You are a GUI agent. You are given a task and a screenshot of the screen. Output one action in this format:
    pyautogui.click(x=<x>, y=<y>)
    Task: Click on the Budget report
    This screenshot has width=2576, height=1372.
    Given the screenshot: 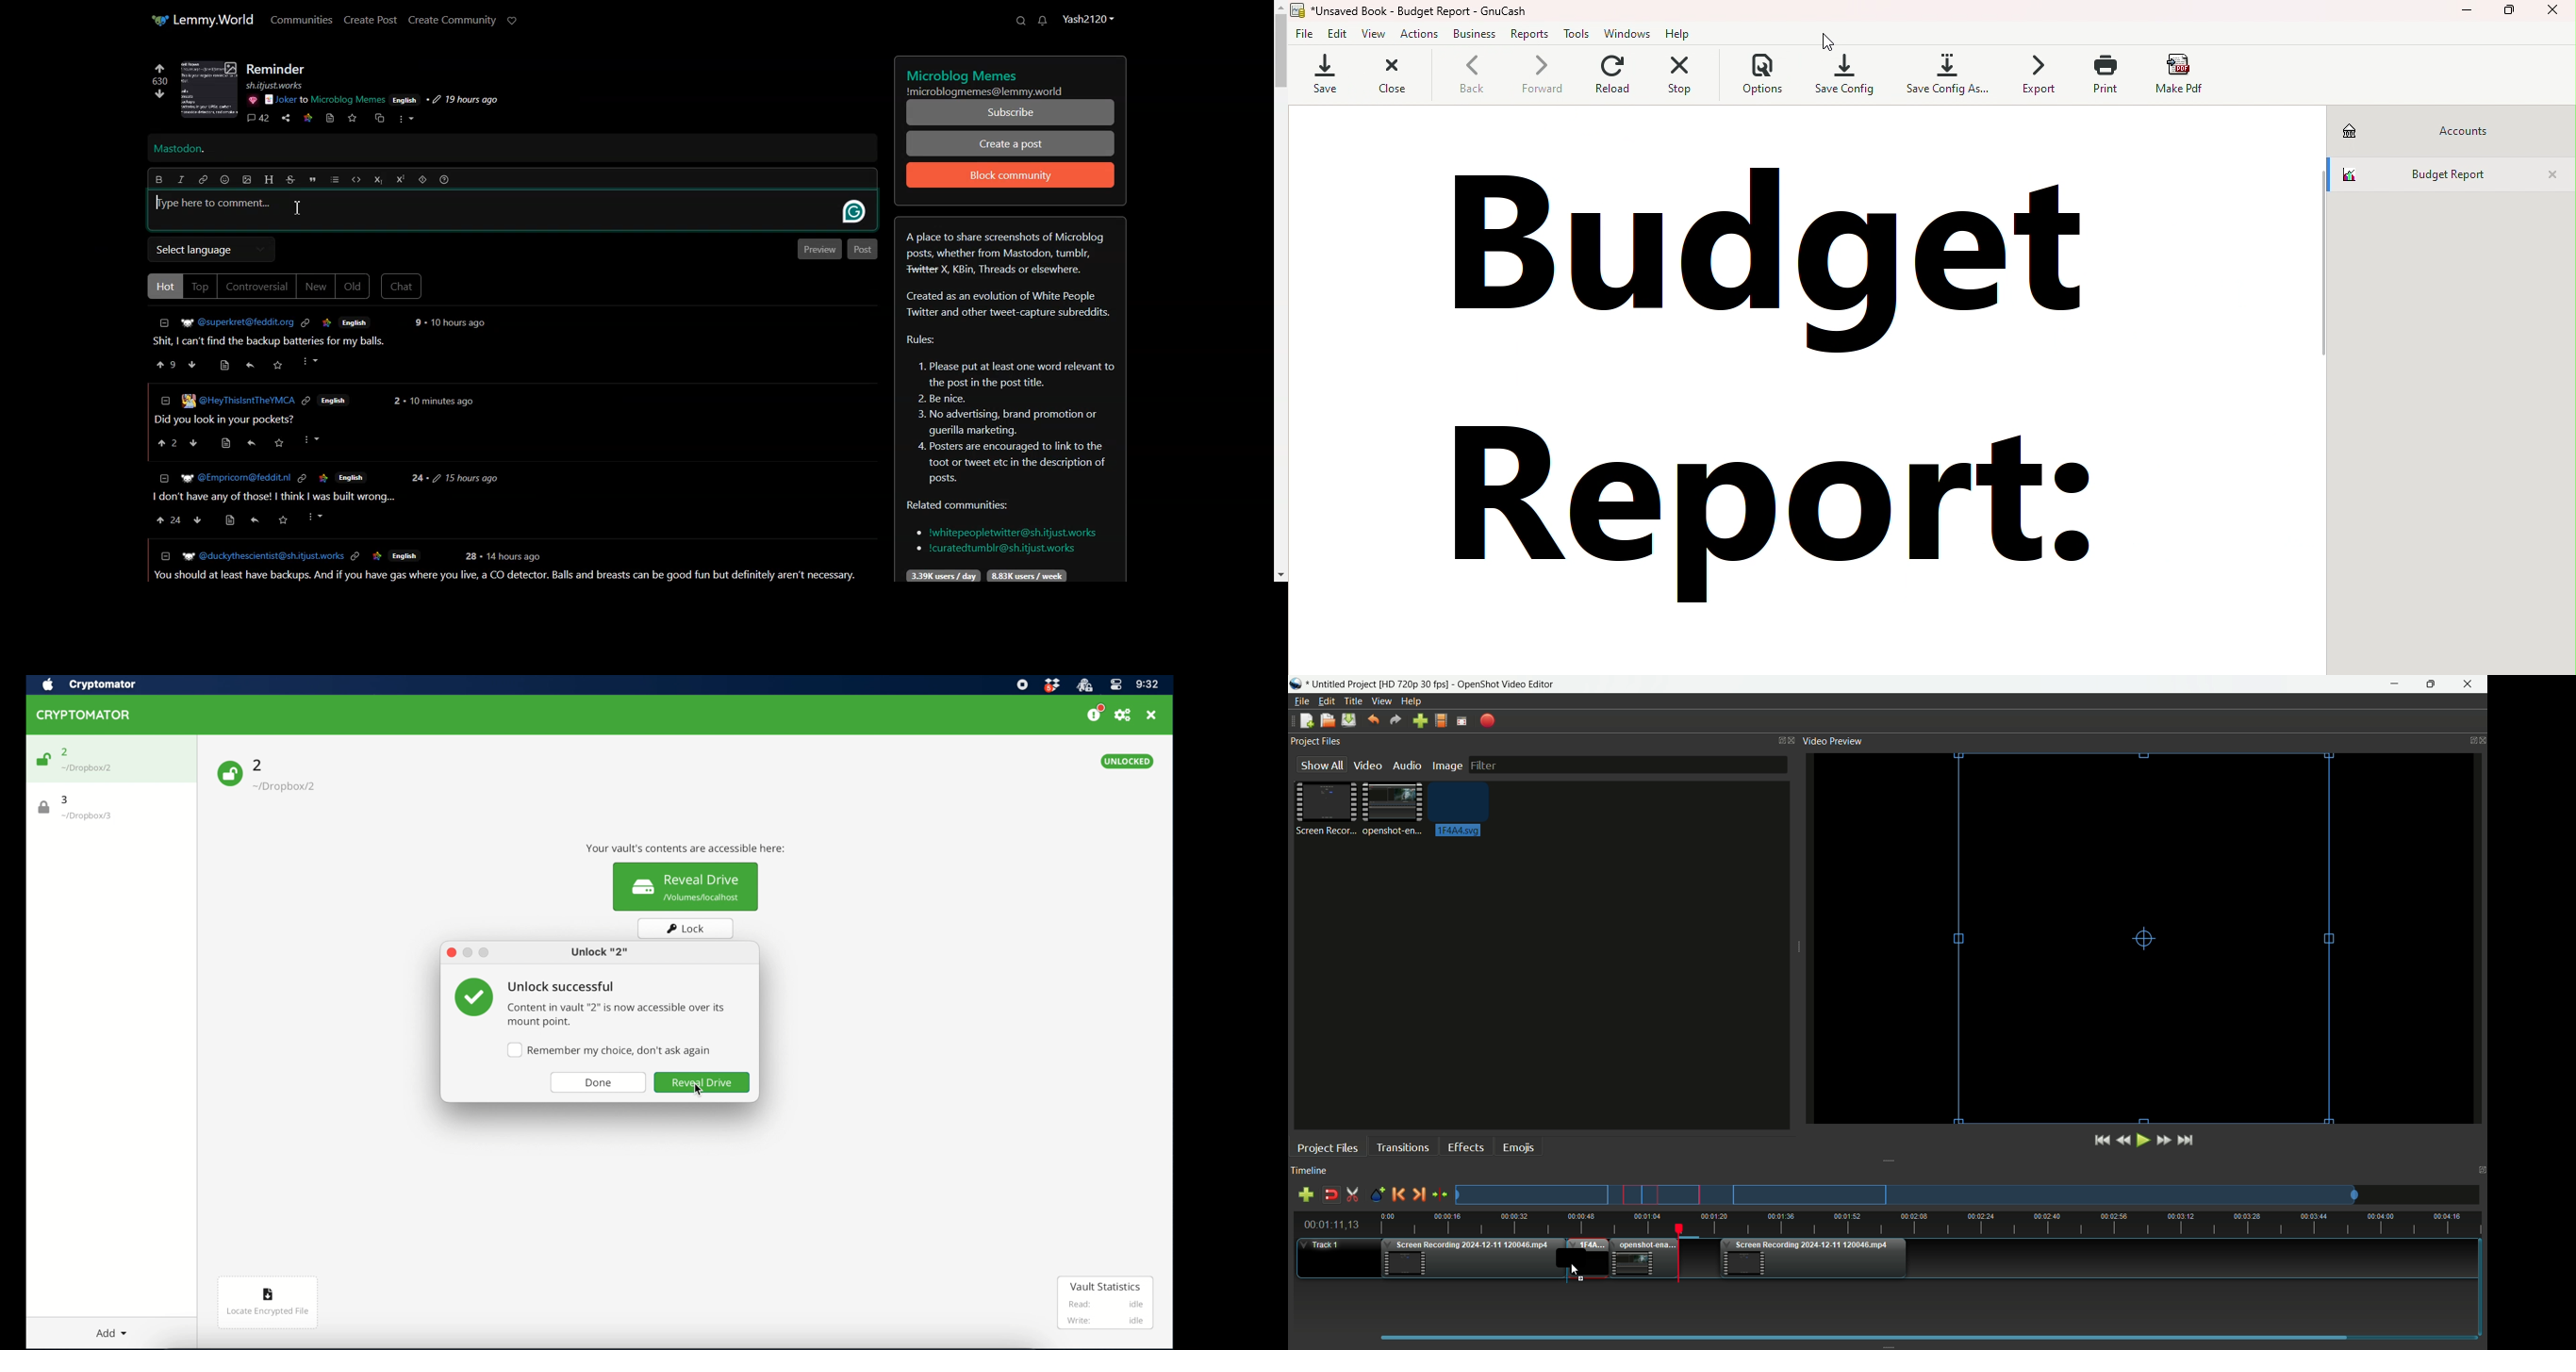 What is the action you would take?
    pyautogui.click(x=1772, y=382)
    